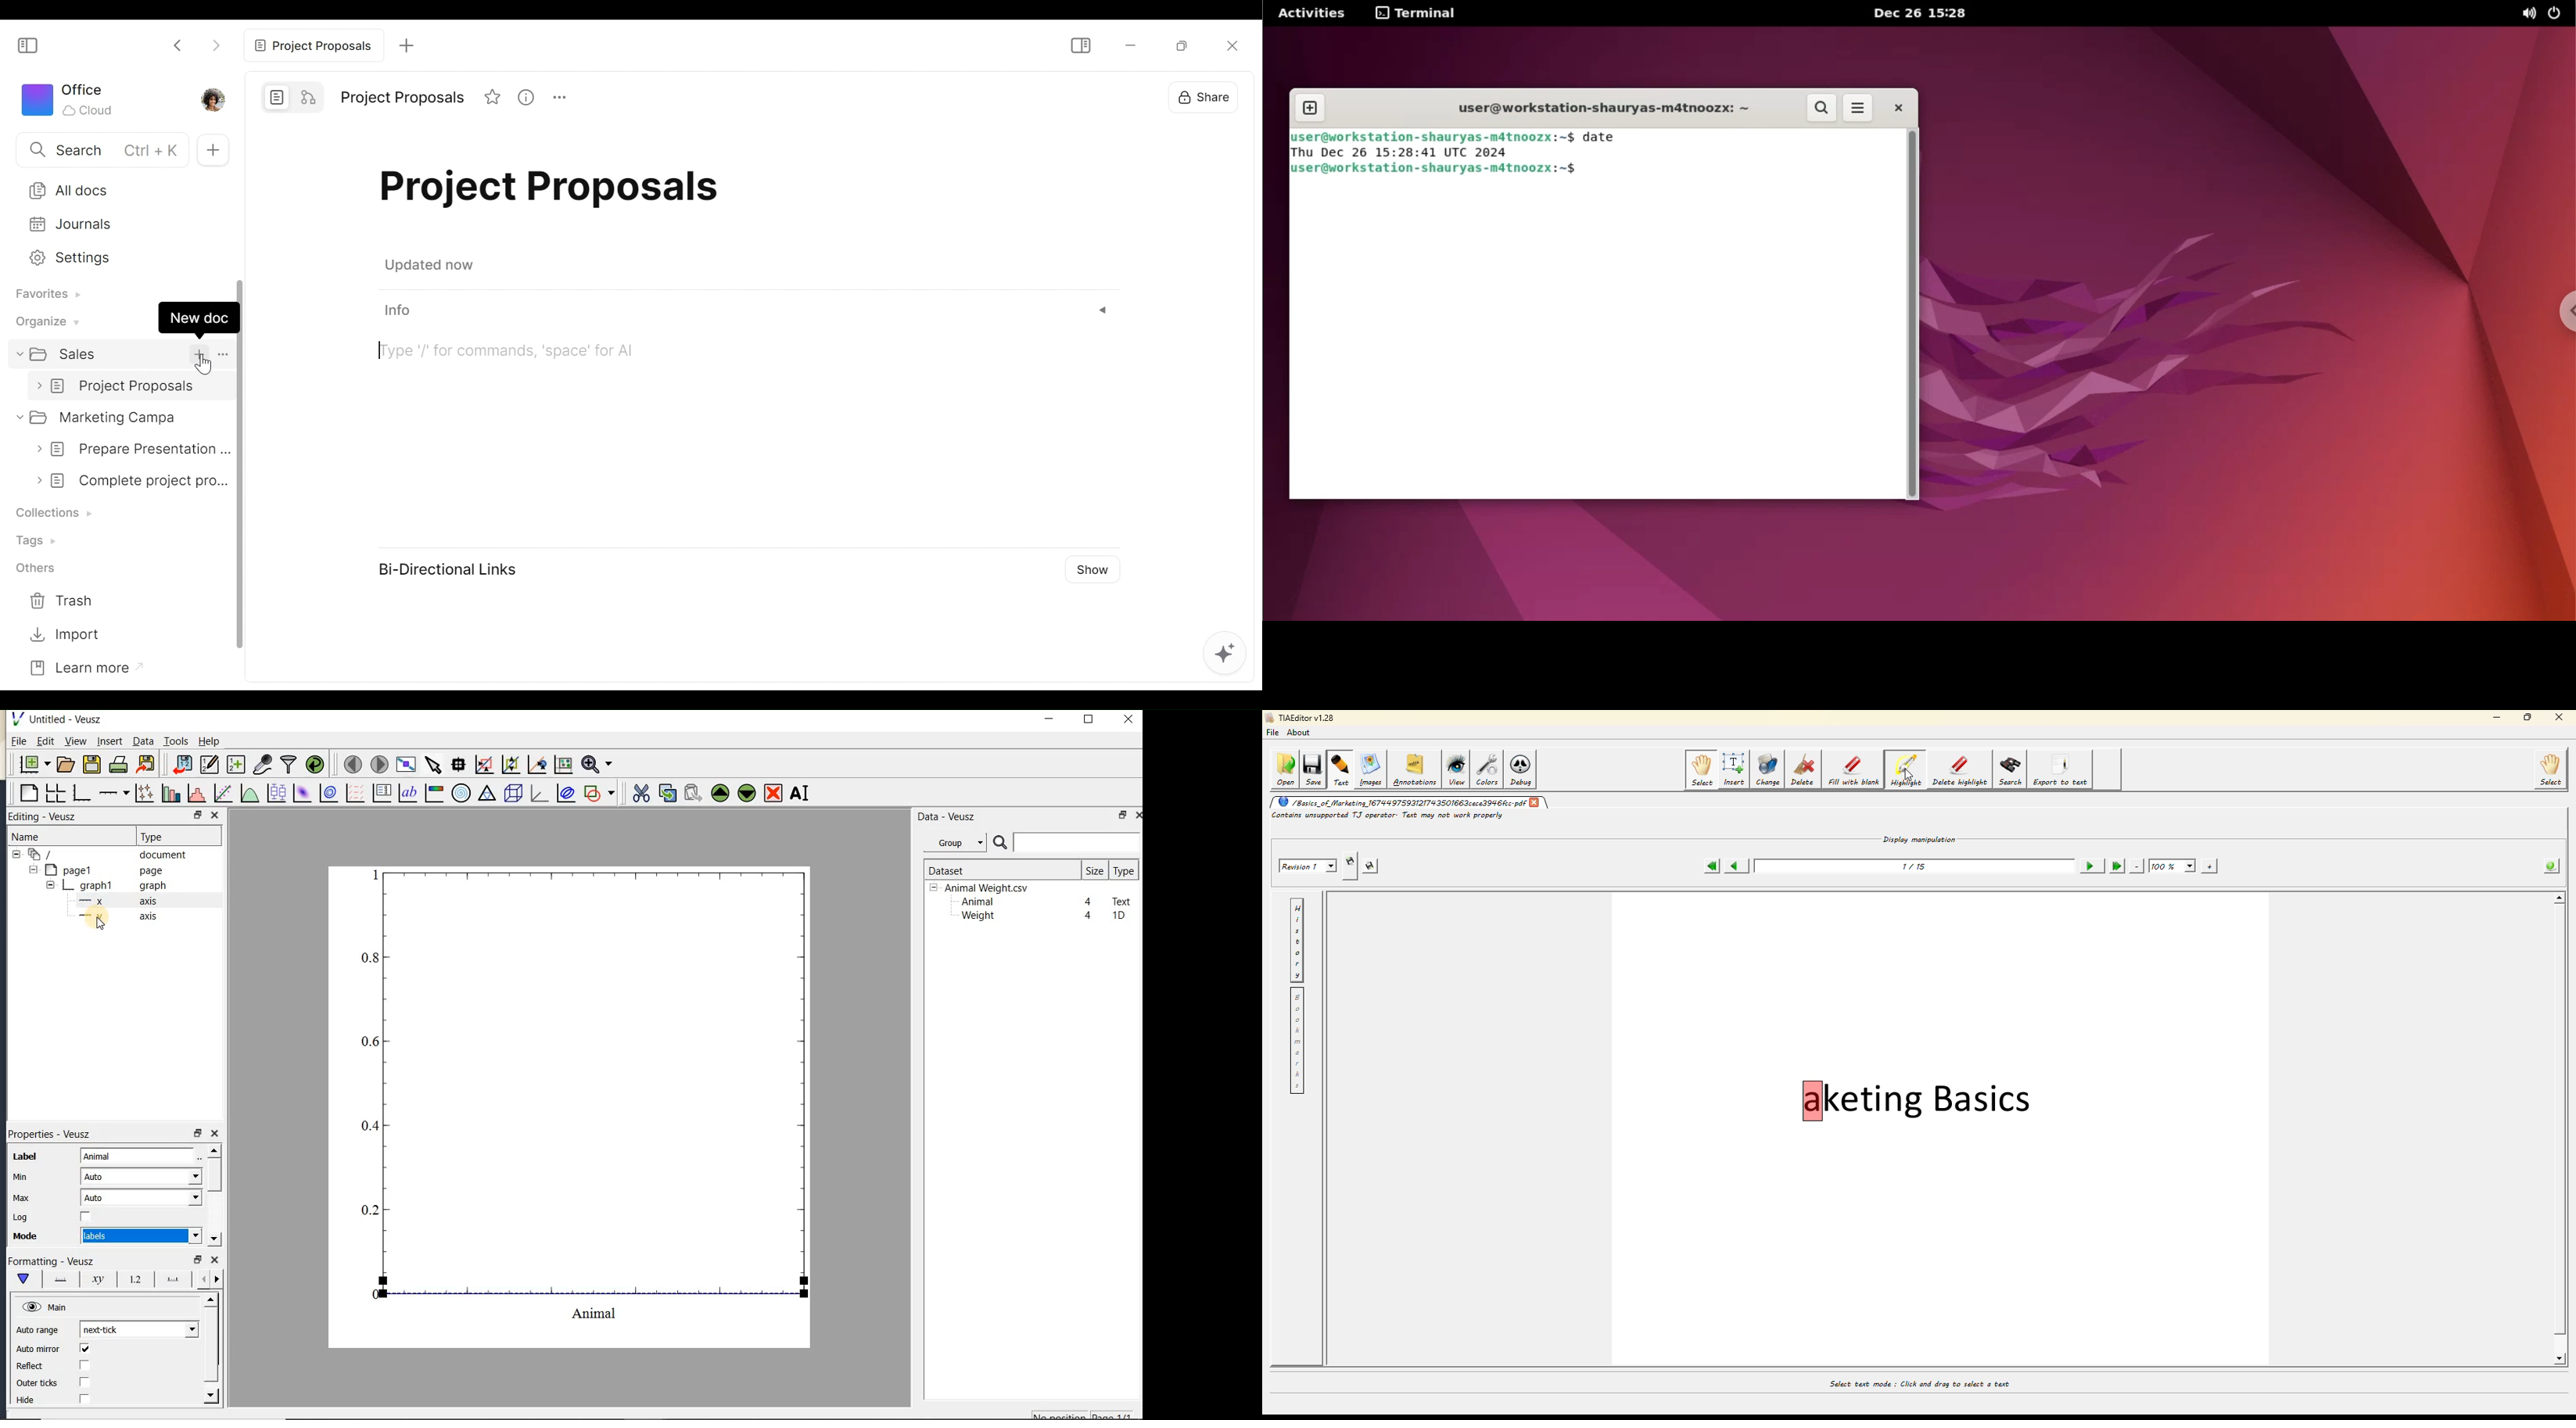  What do you see at coordinates (772, 794) in the screenshot?
I see `remove the selected widget` at bounding box center [772, 794].